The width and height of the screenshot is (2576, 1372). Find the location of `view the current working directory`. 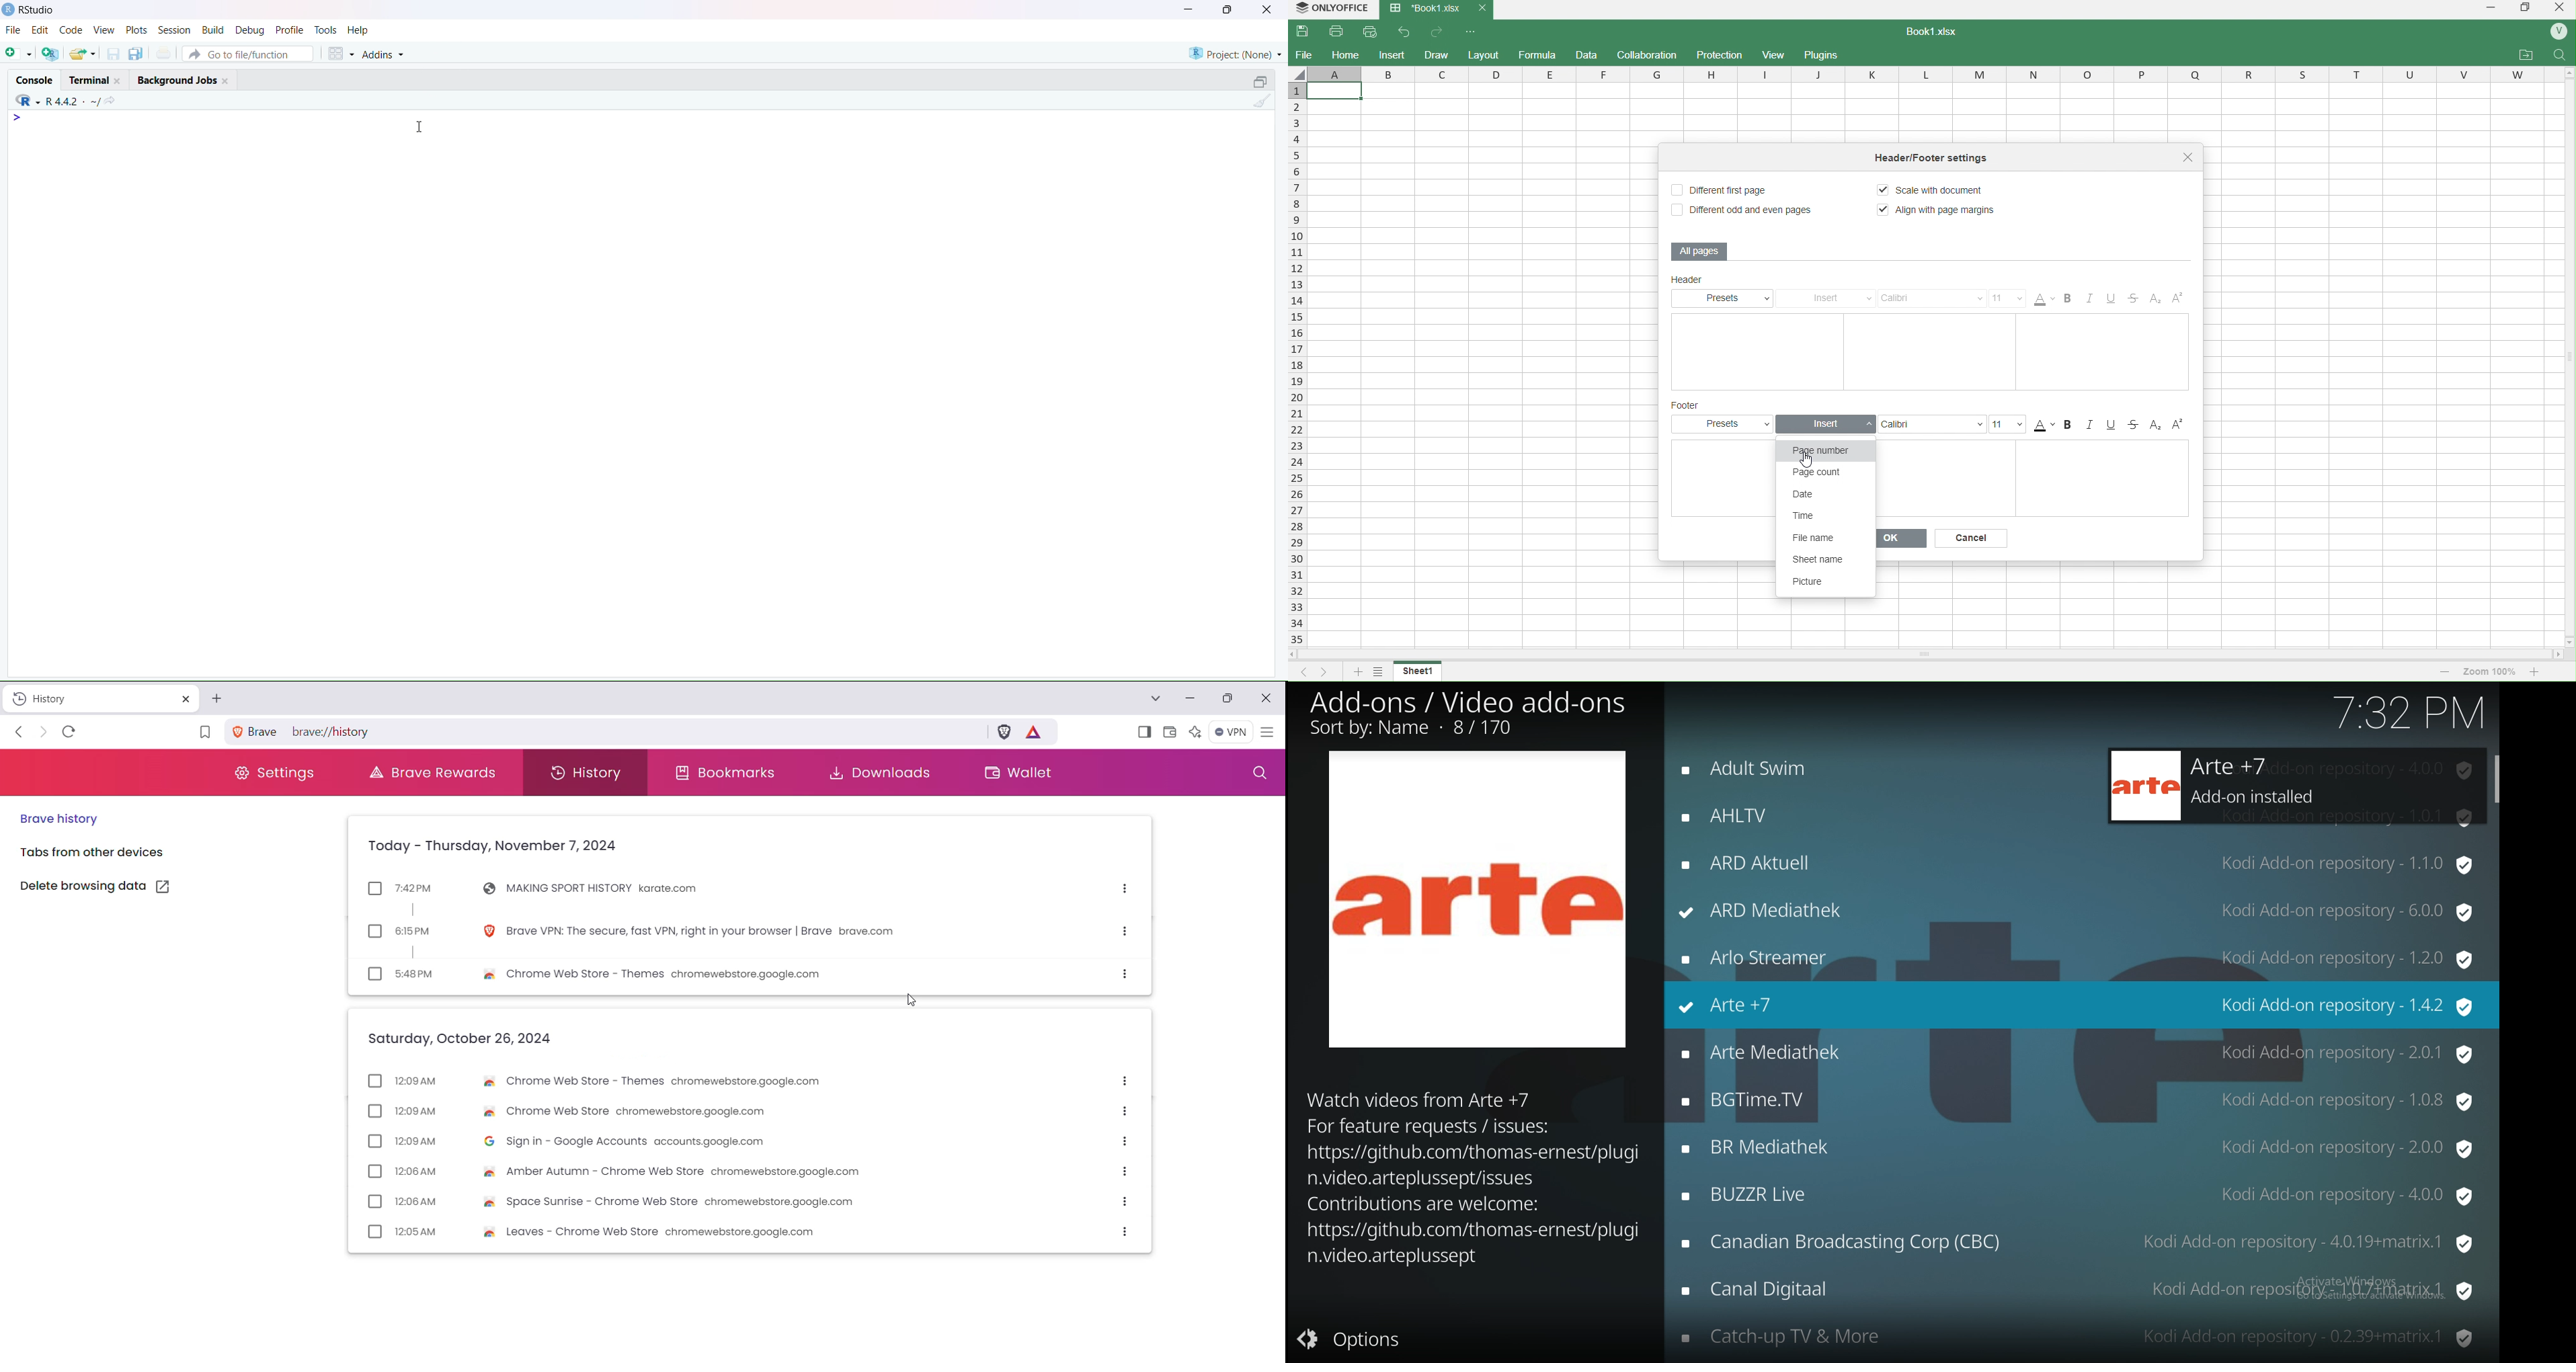

view the current working directory is located at coordinates (111, 102).